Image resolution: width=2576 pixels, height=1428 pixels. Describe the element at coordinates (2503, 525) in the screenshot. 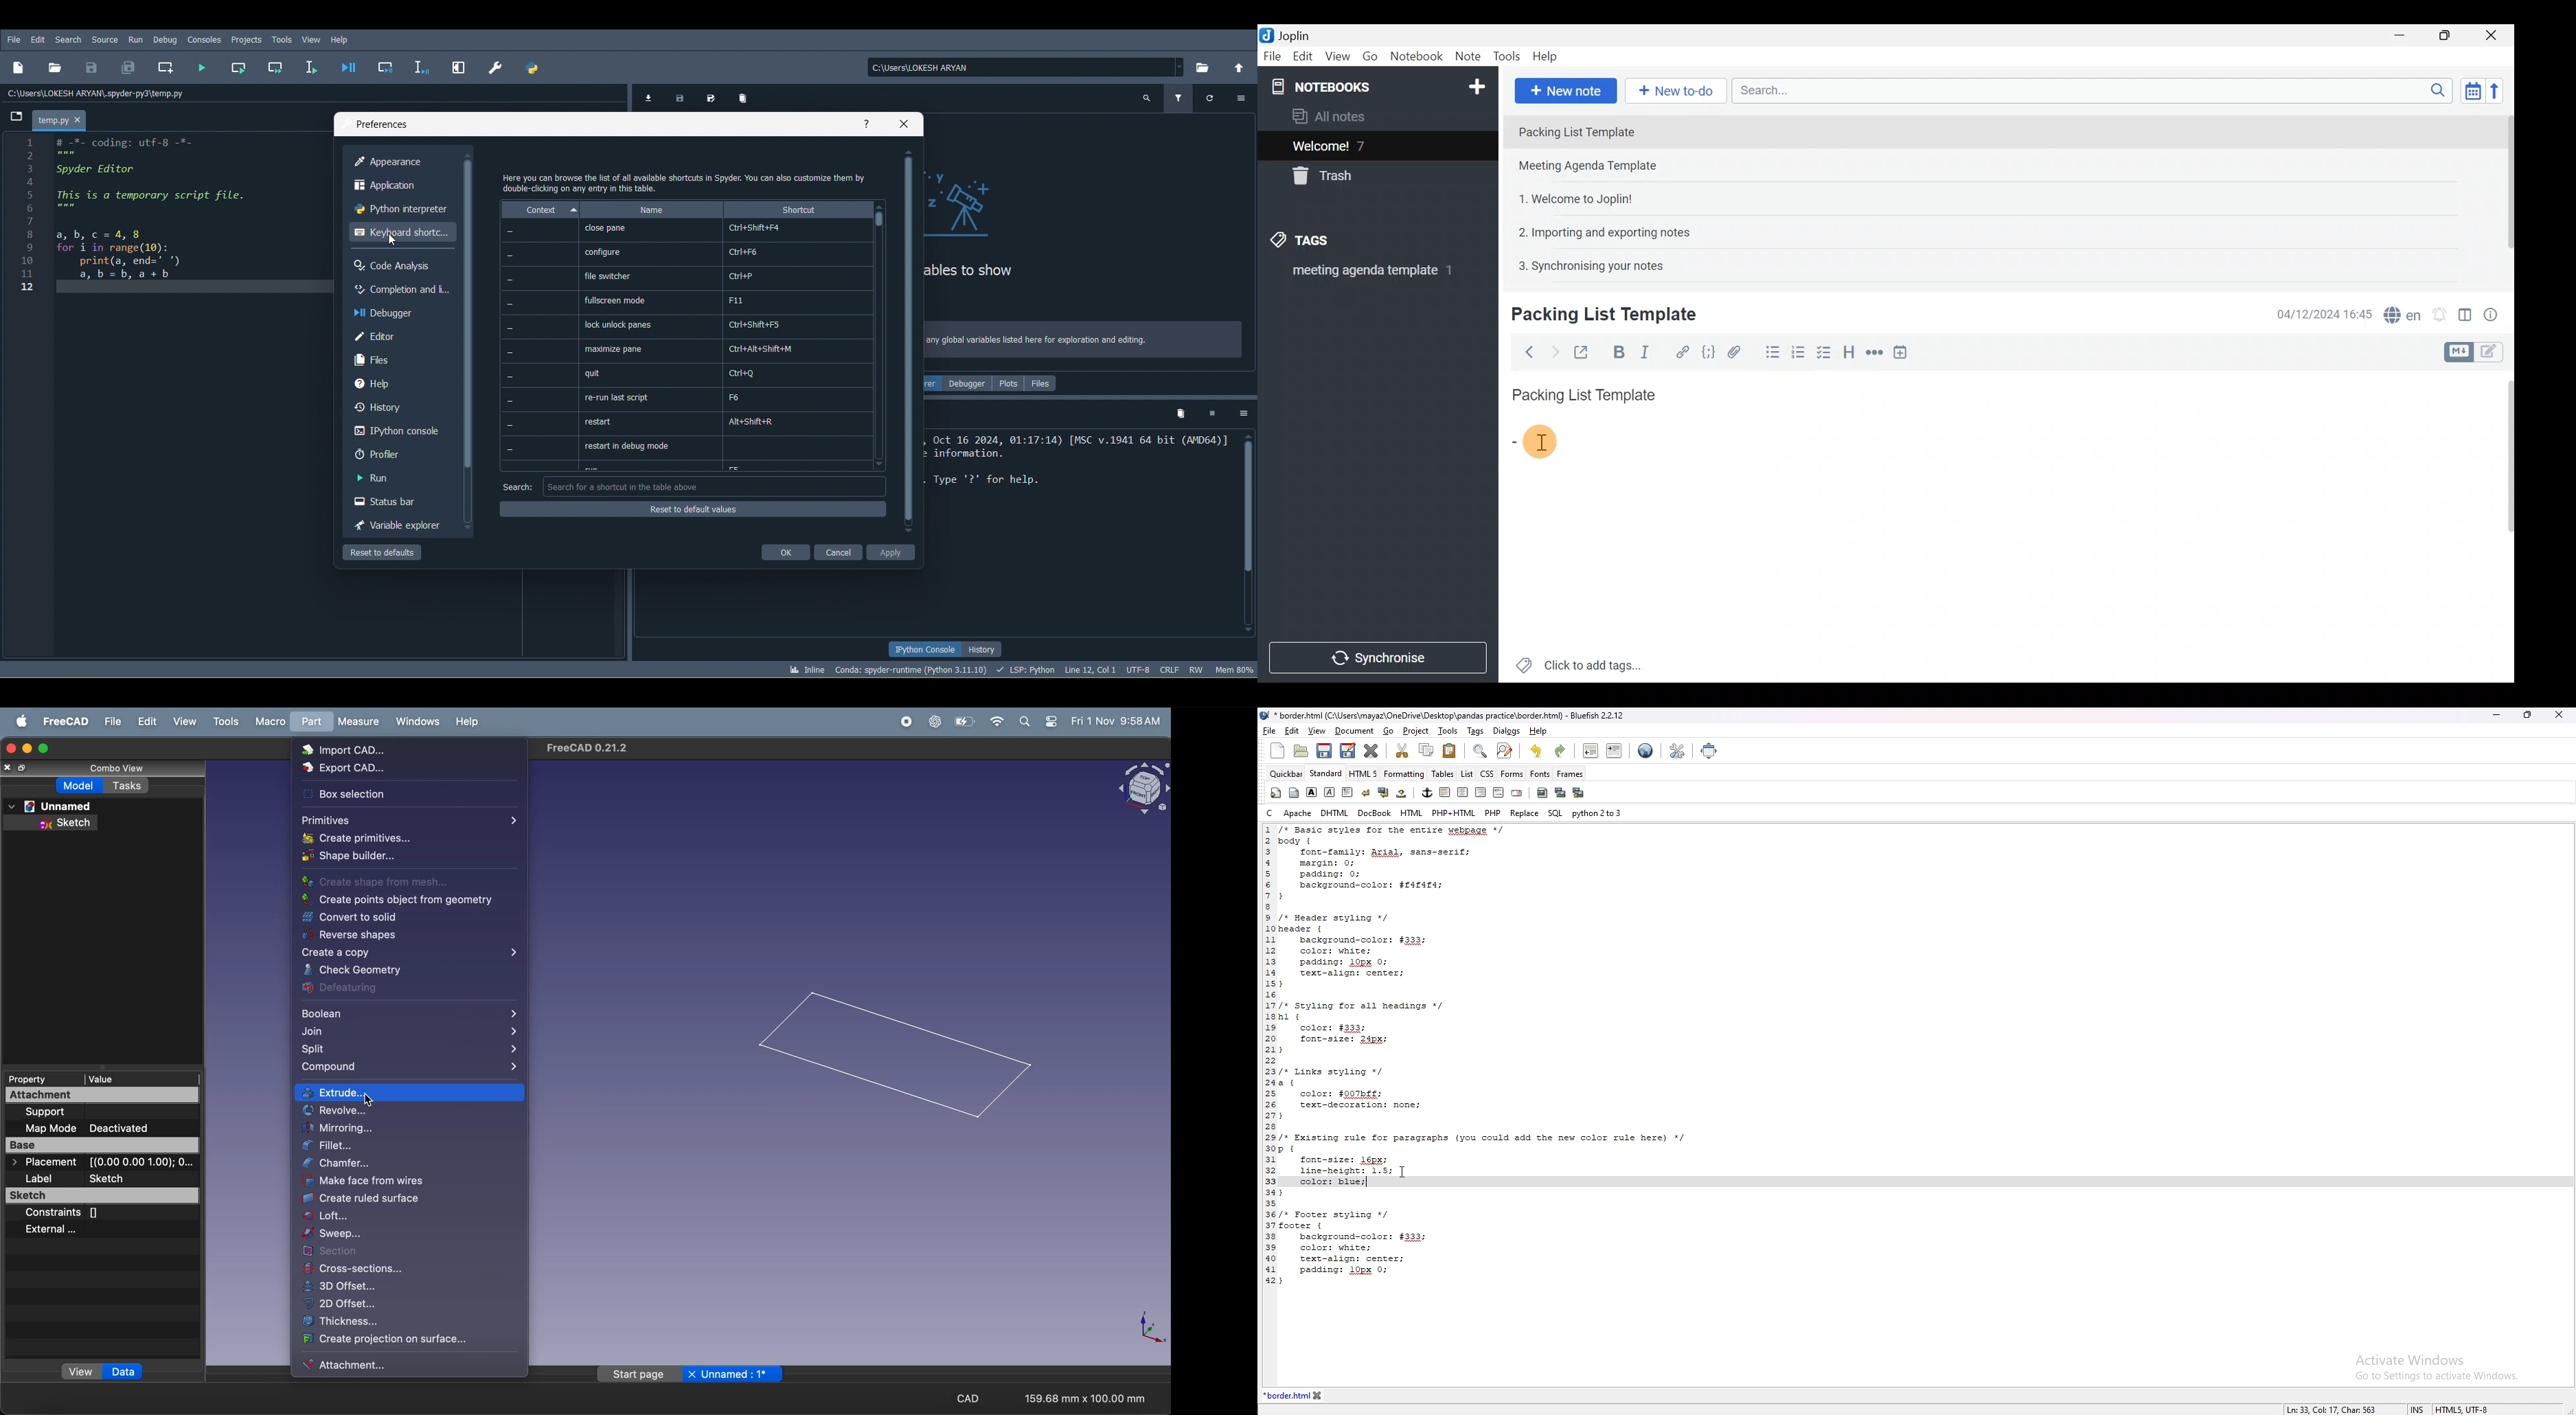

I see `Scroll bar` at that location.